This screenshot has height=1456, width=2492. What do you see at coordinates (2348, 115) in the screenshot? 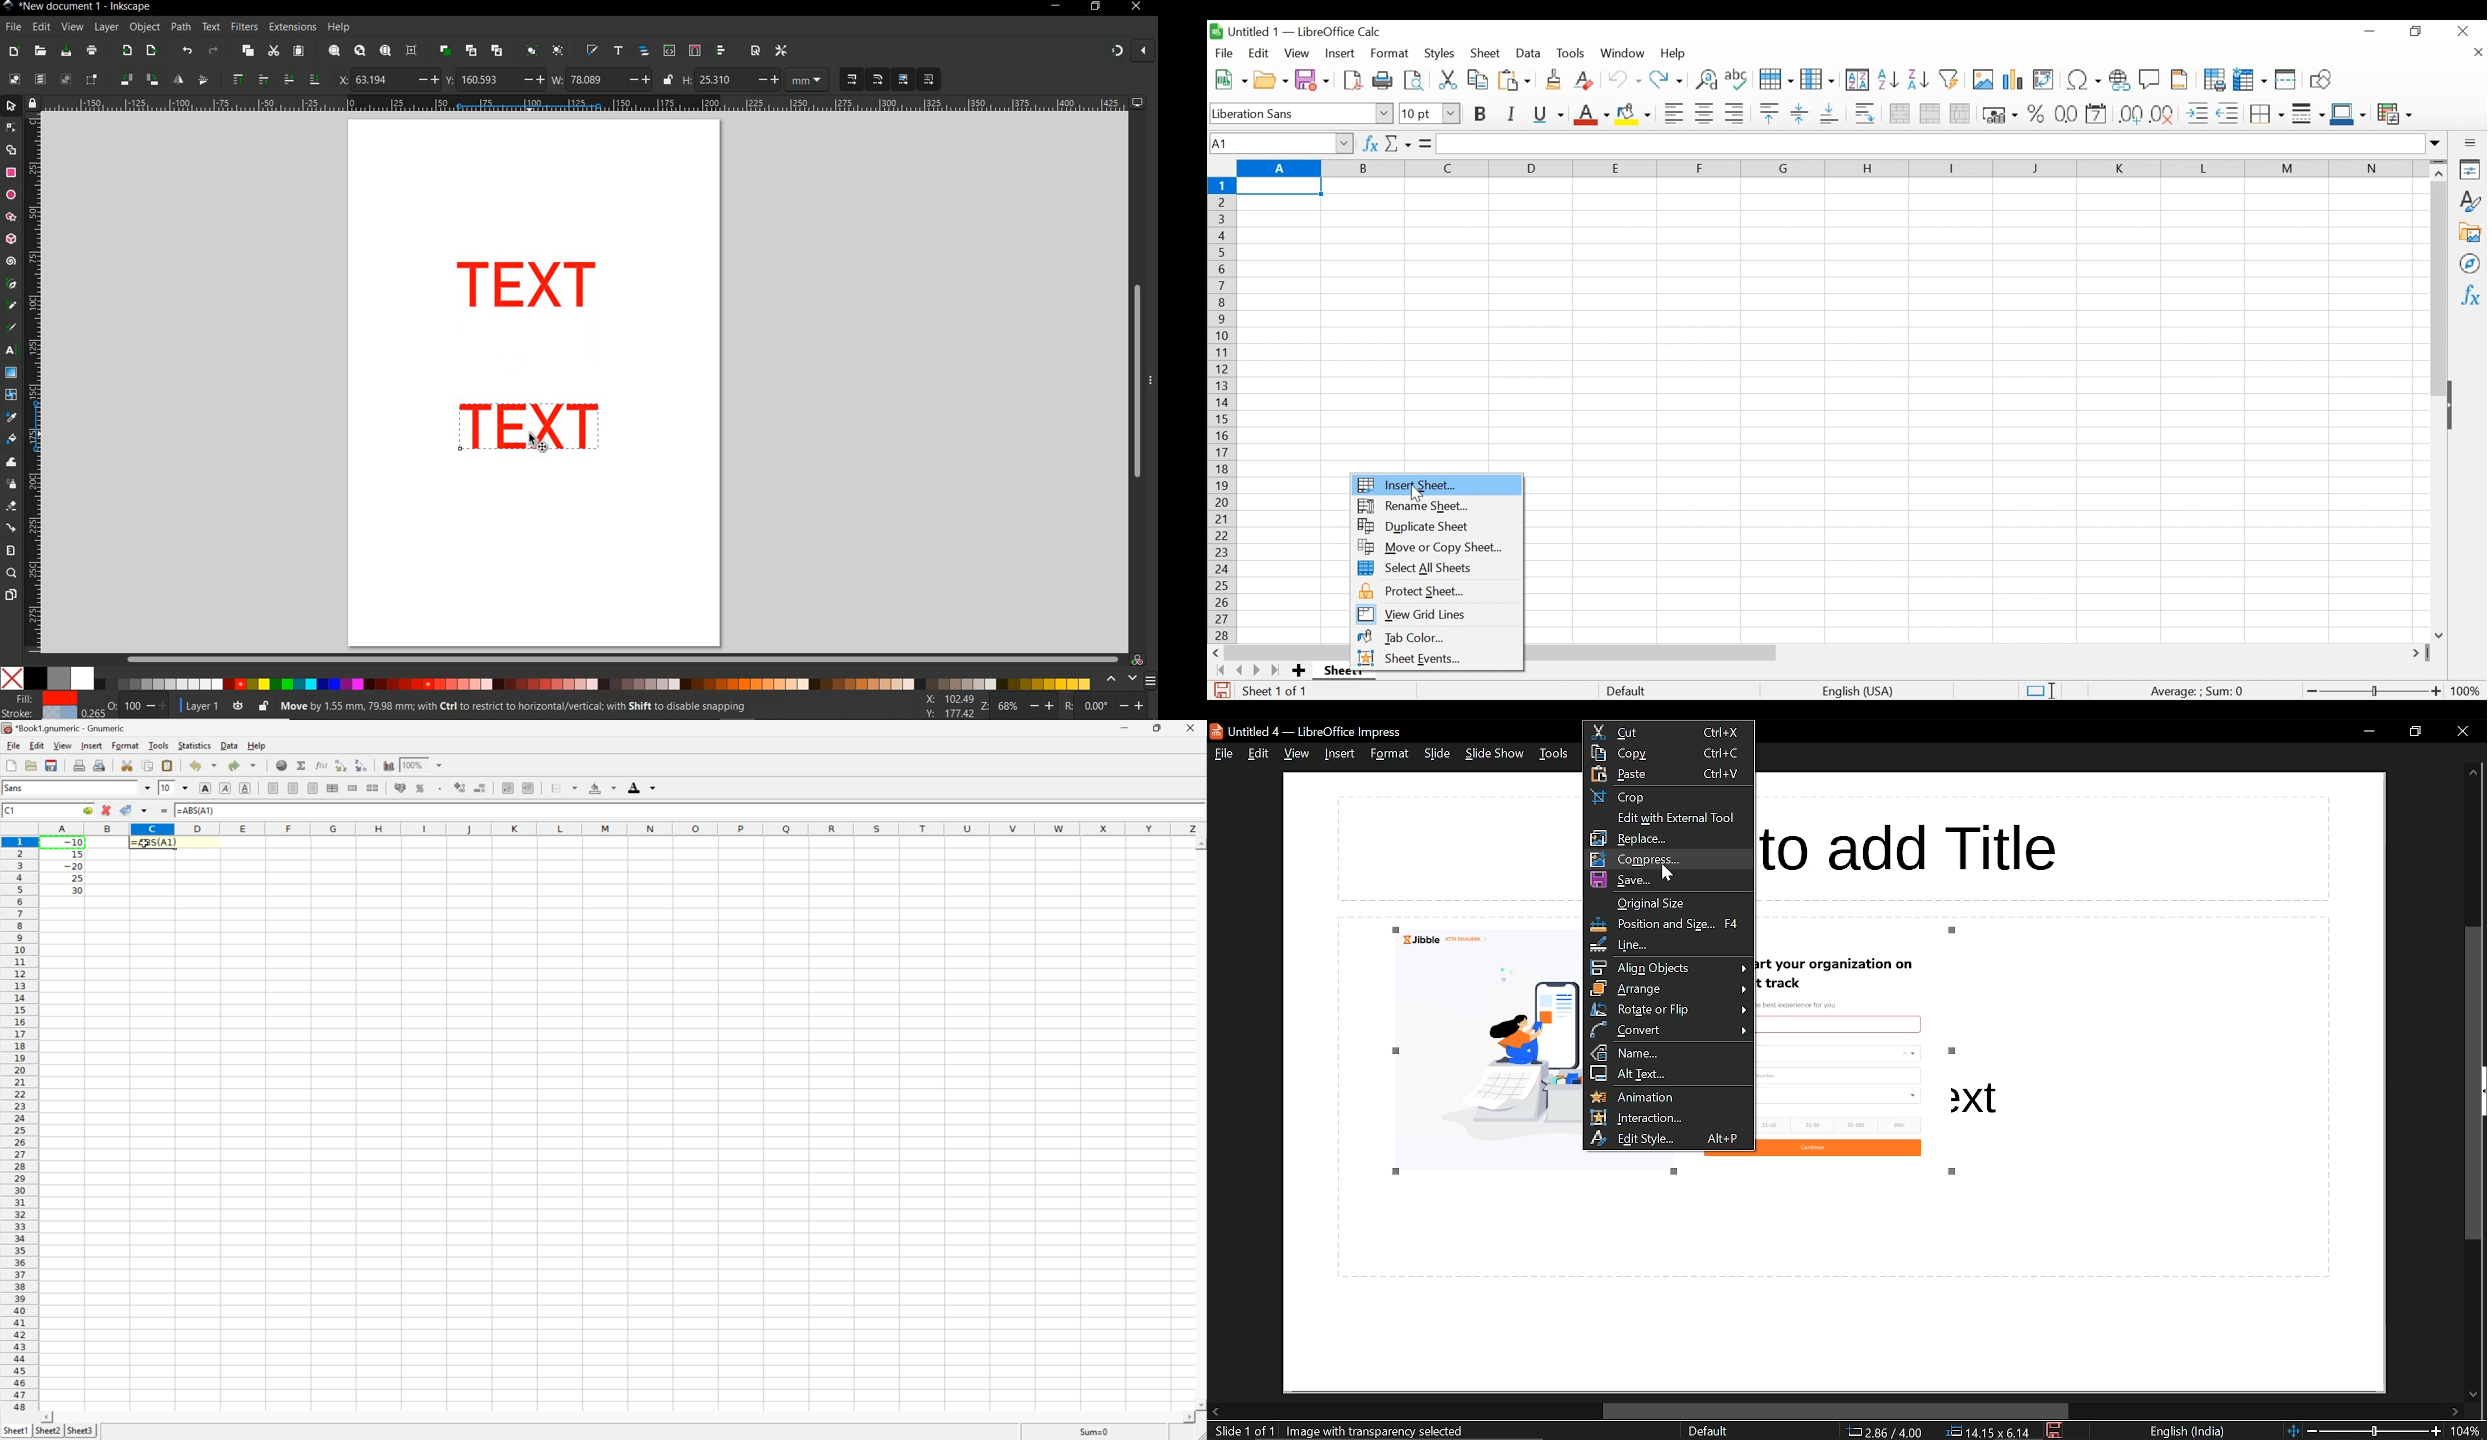
I see `Border Color` at bounding box center [2348, 115].